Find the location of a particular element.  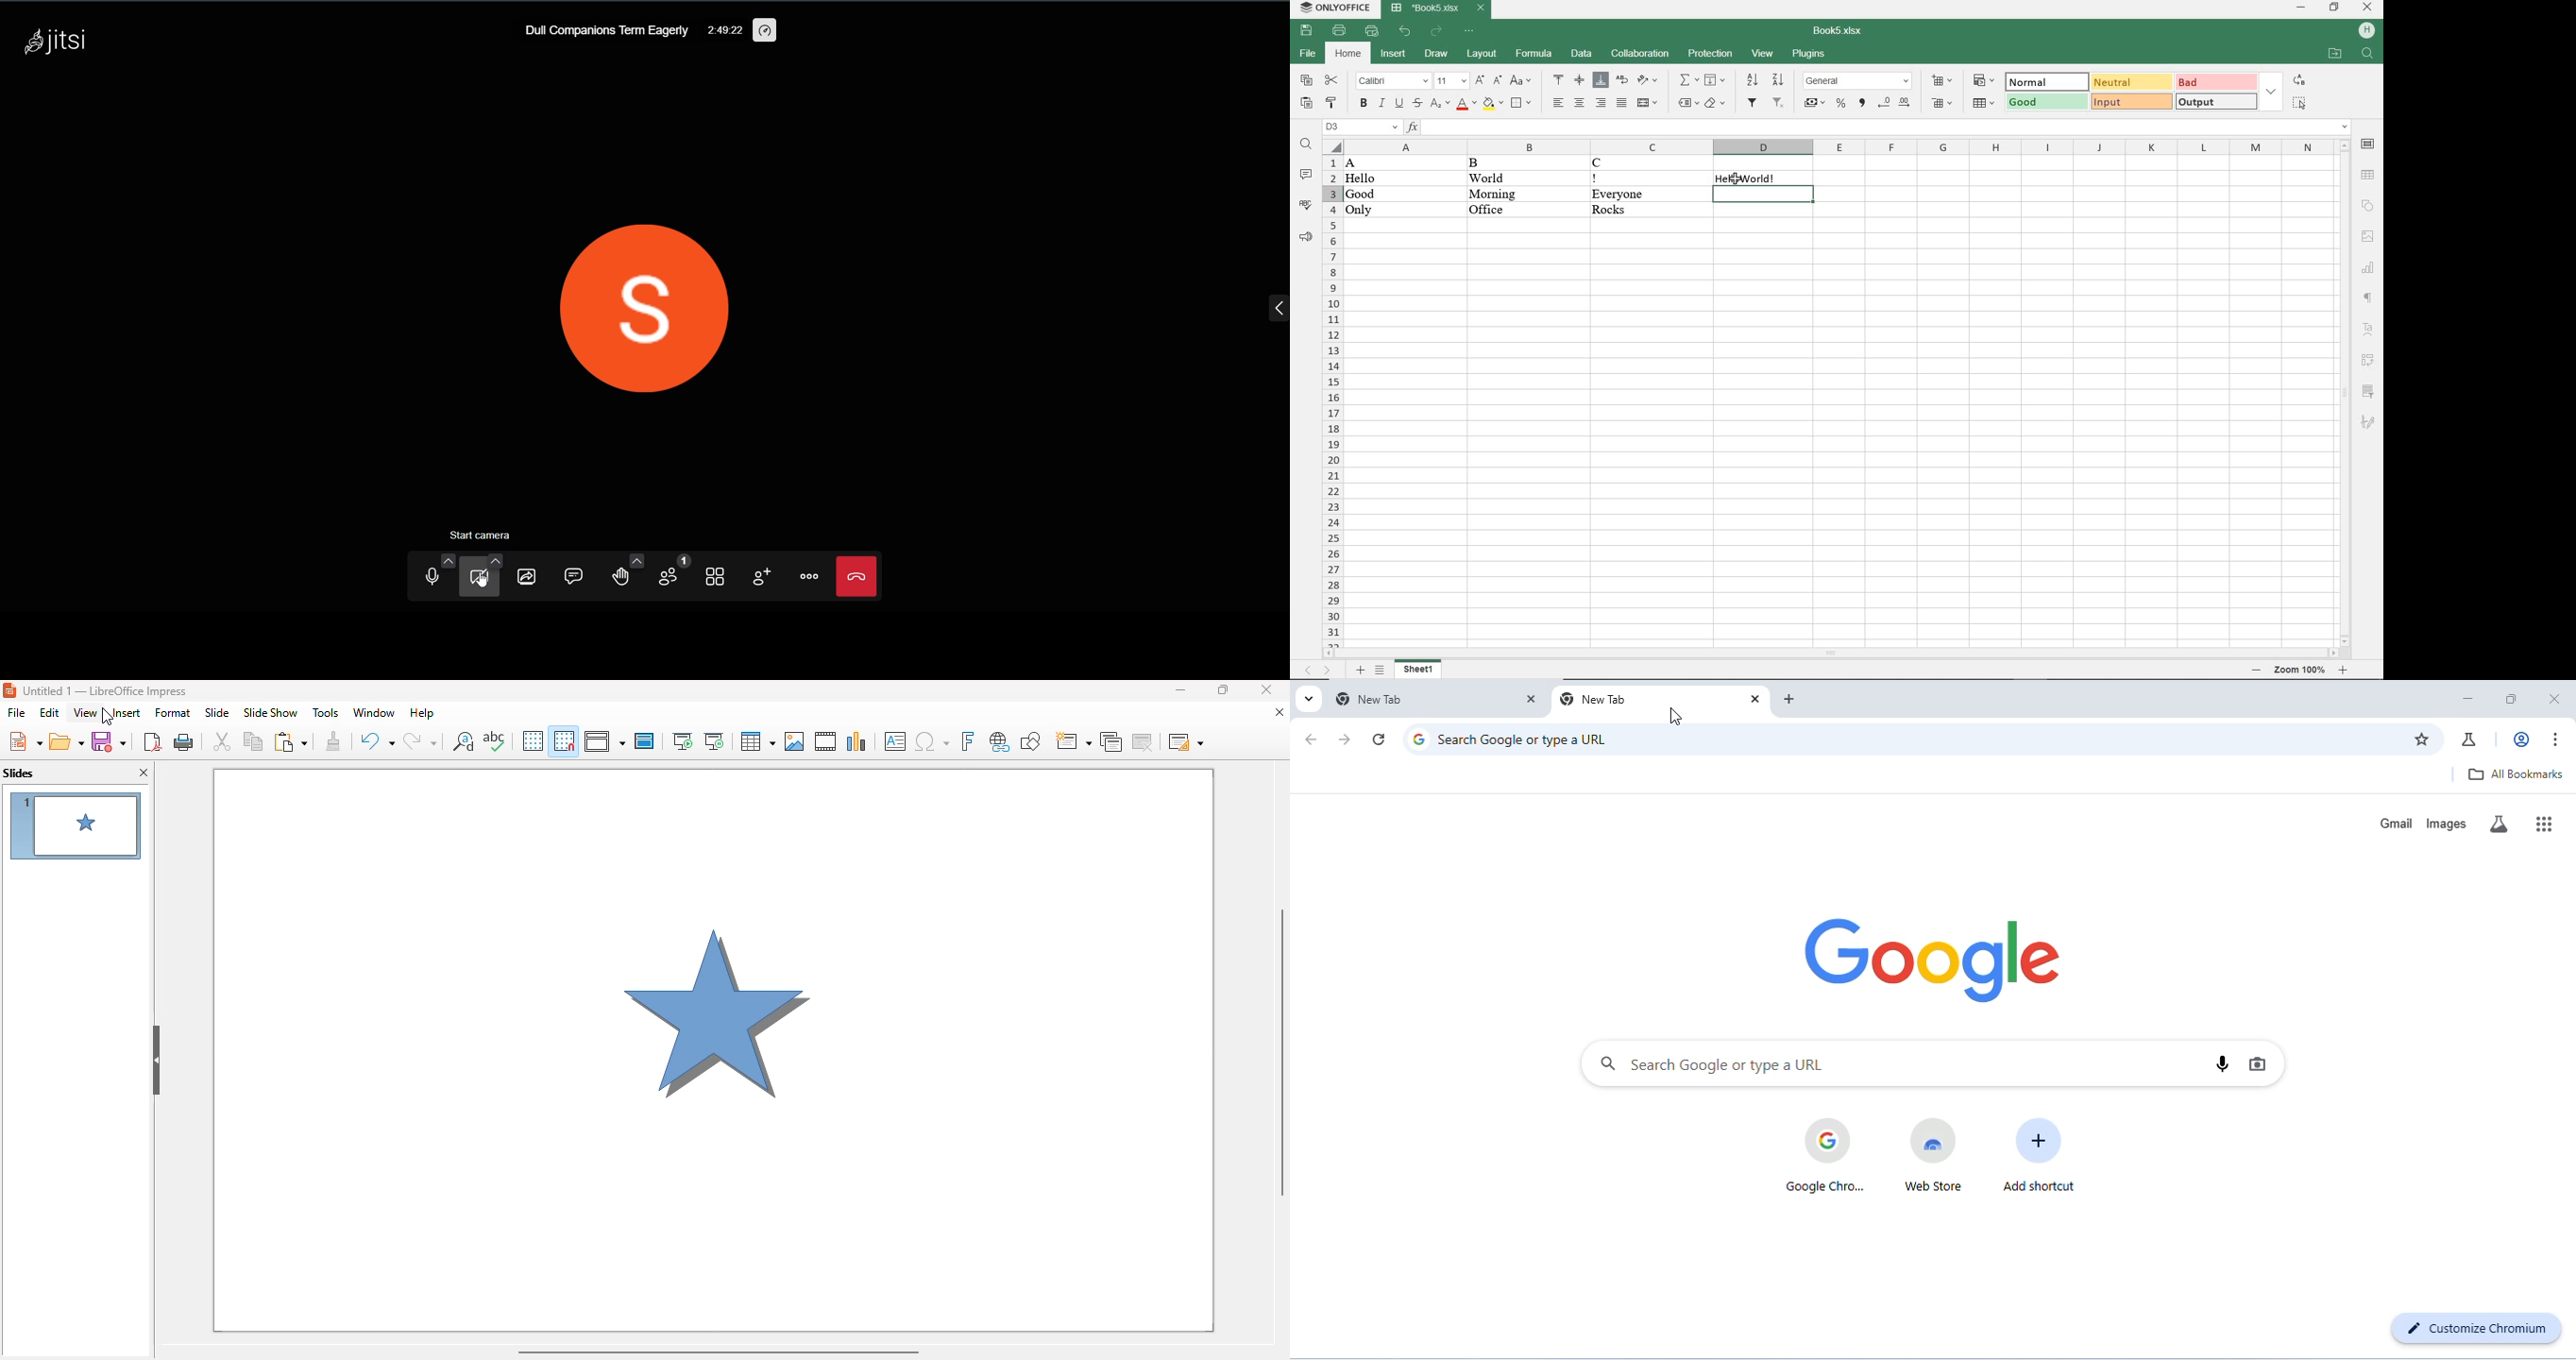

SORT DESCENDING is located at coordinates (1779, 79).